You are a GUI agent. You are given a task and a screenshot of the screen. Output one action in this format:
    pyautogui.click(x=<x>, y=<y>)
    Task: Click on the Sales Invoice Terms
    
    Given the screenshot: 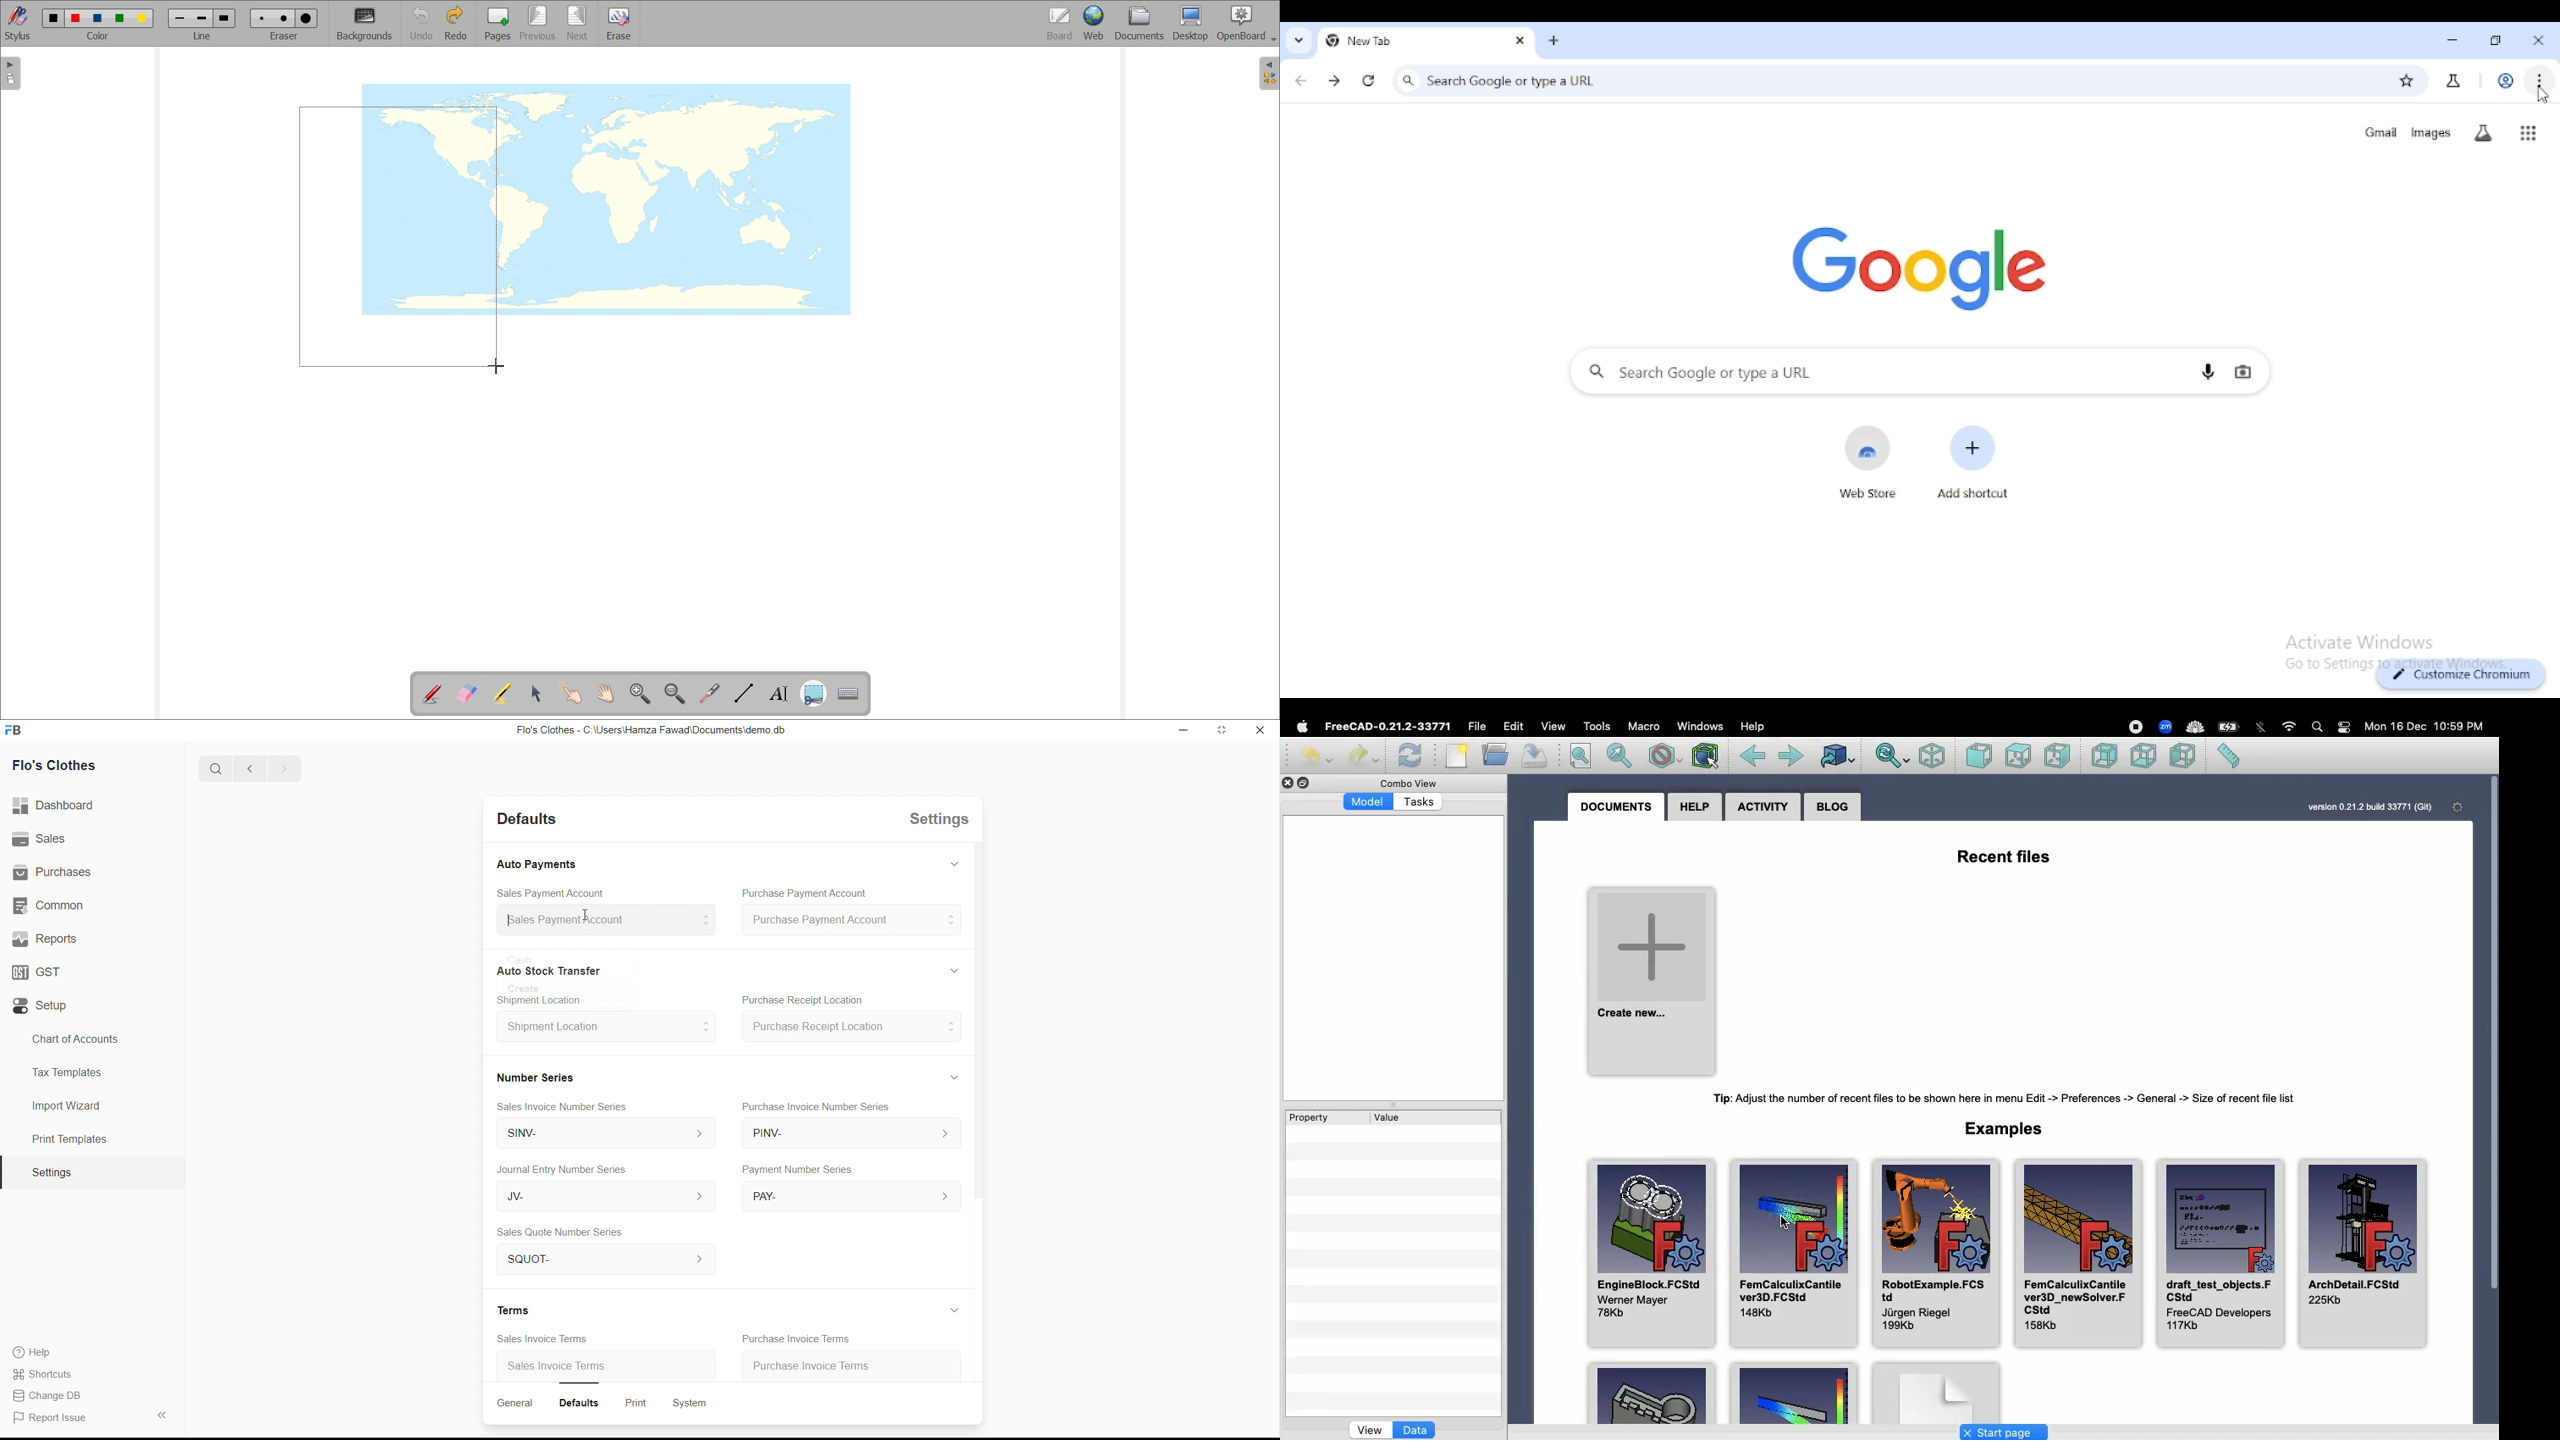 What is the action you would take?
    pyautogui.click(x=547, y=1339)
    